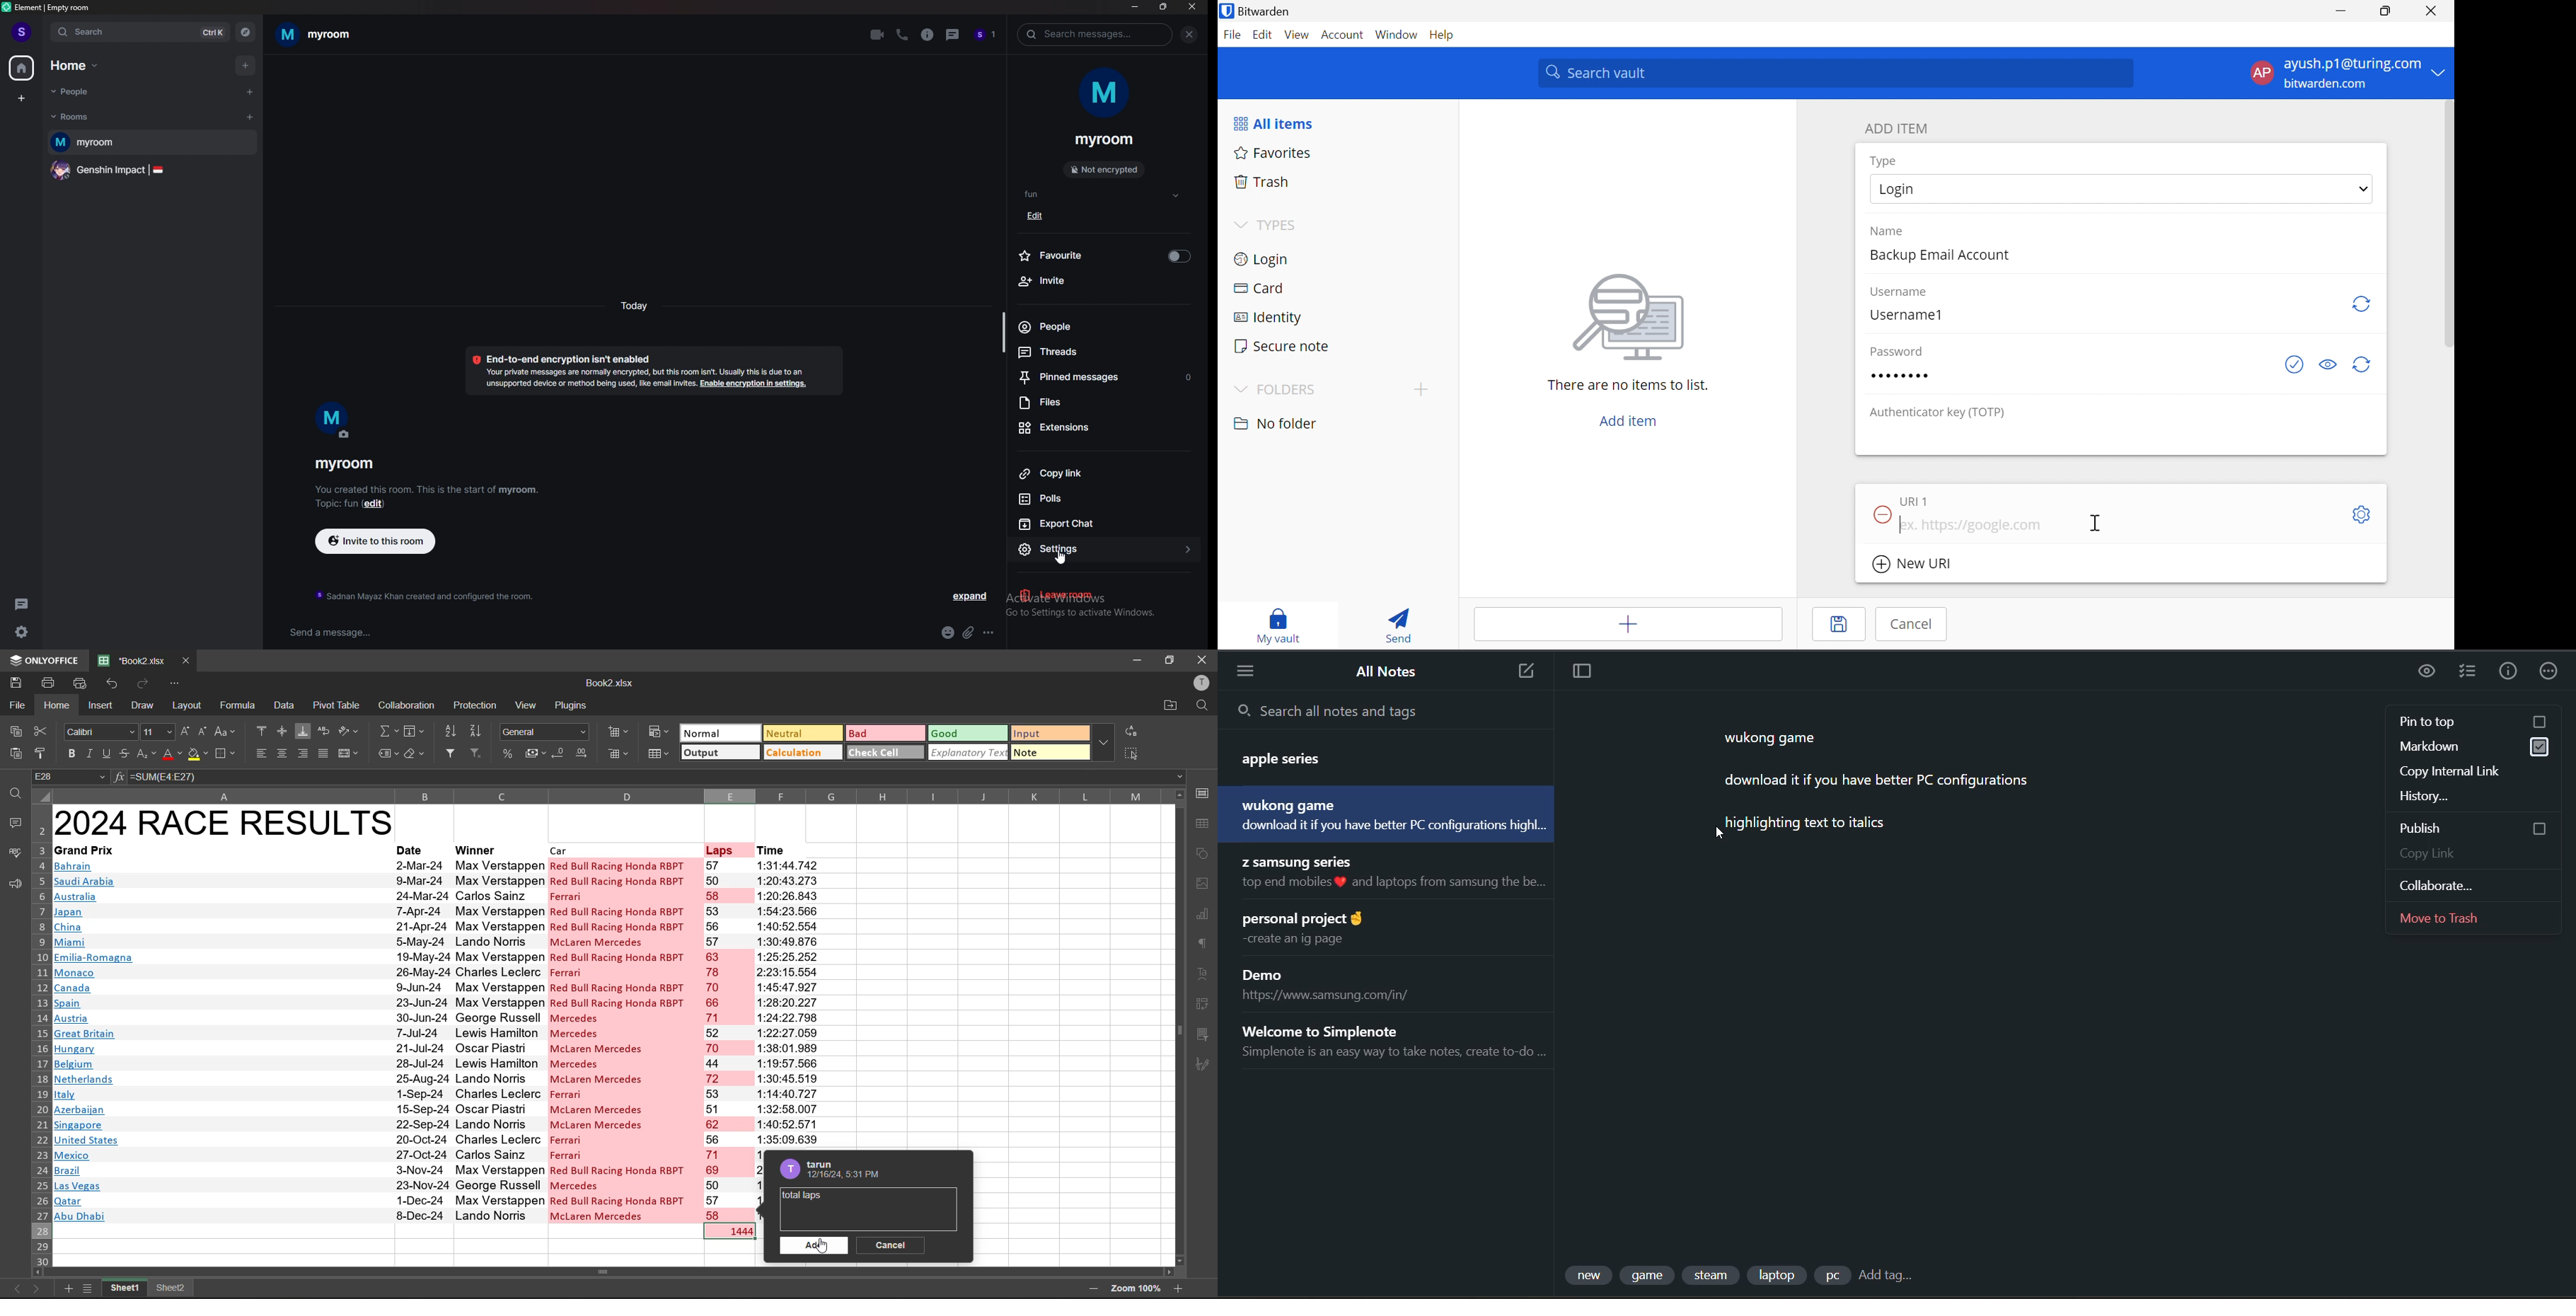 The width and height of the screenshot is (2576, 1316). I want to click on myroom, so click(347, 465).